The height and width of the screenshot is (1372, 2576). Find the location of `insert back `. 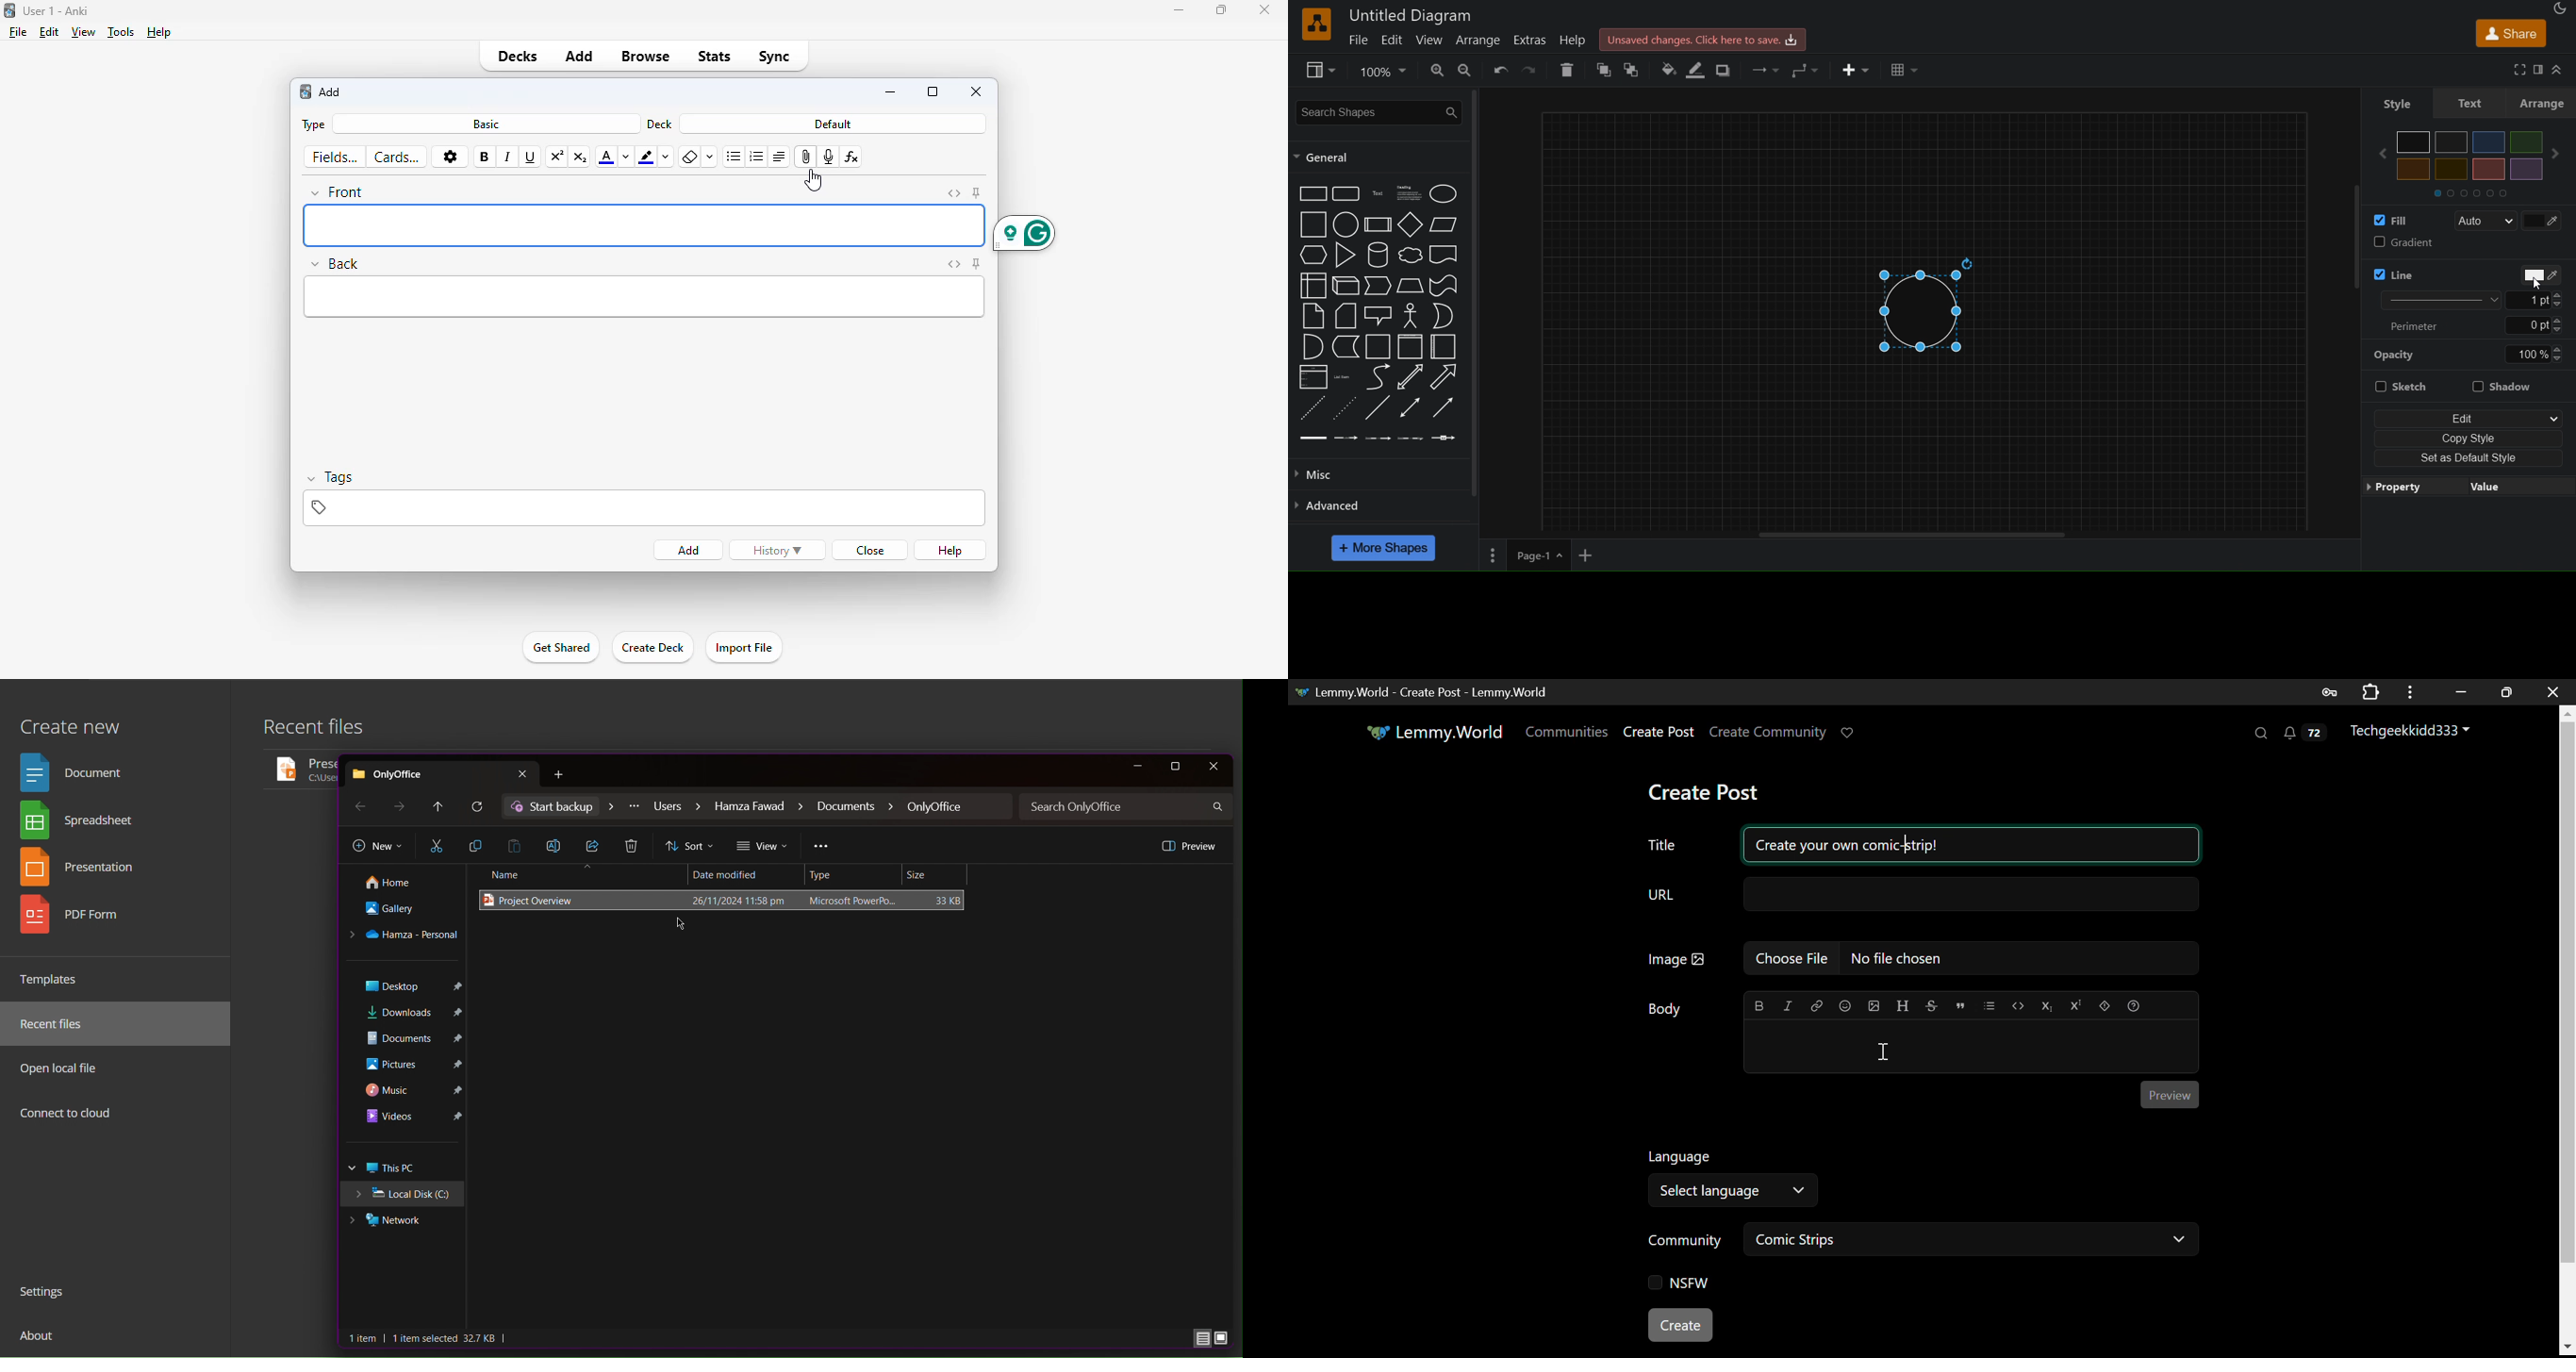

insert back  is located at coordinates (645, 298).